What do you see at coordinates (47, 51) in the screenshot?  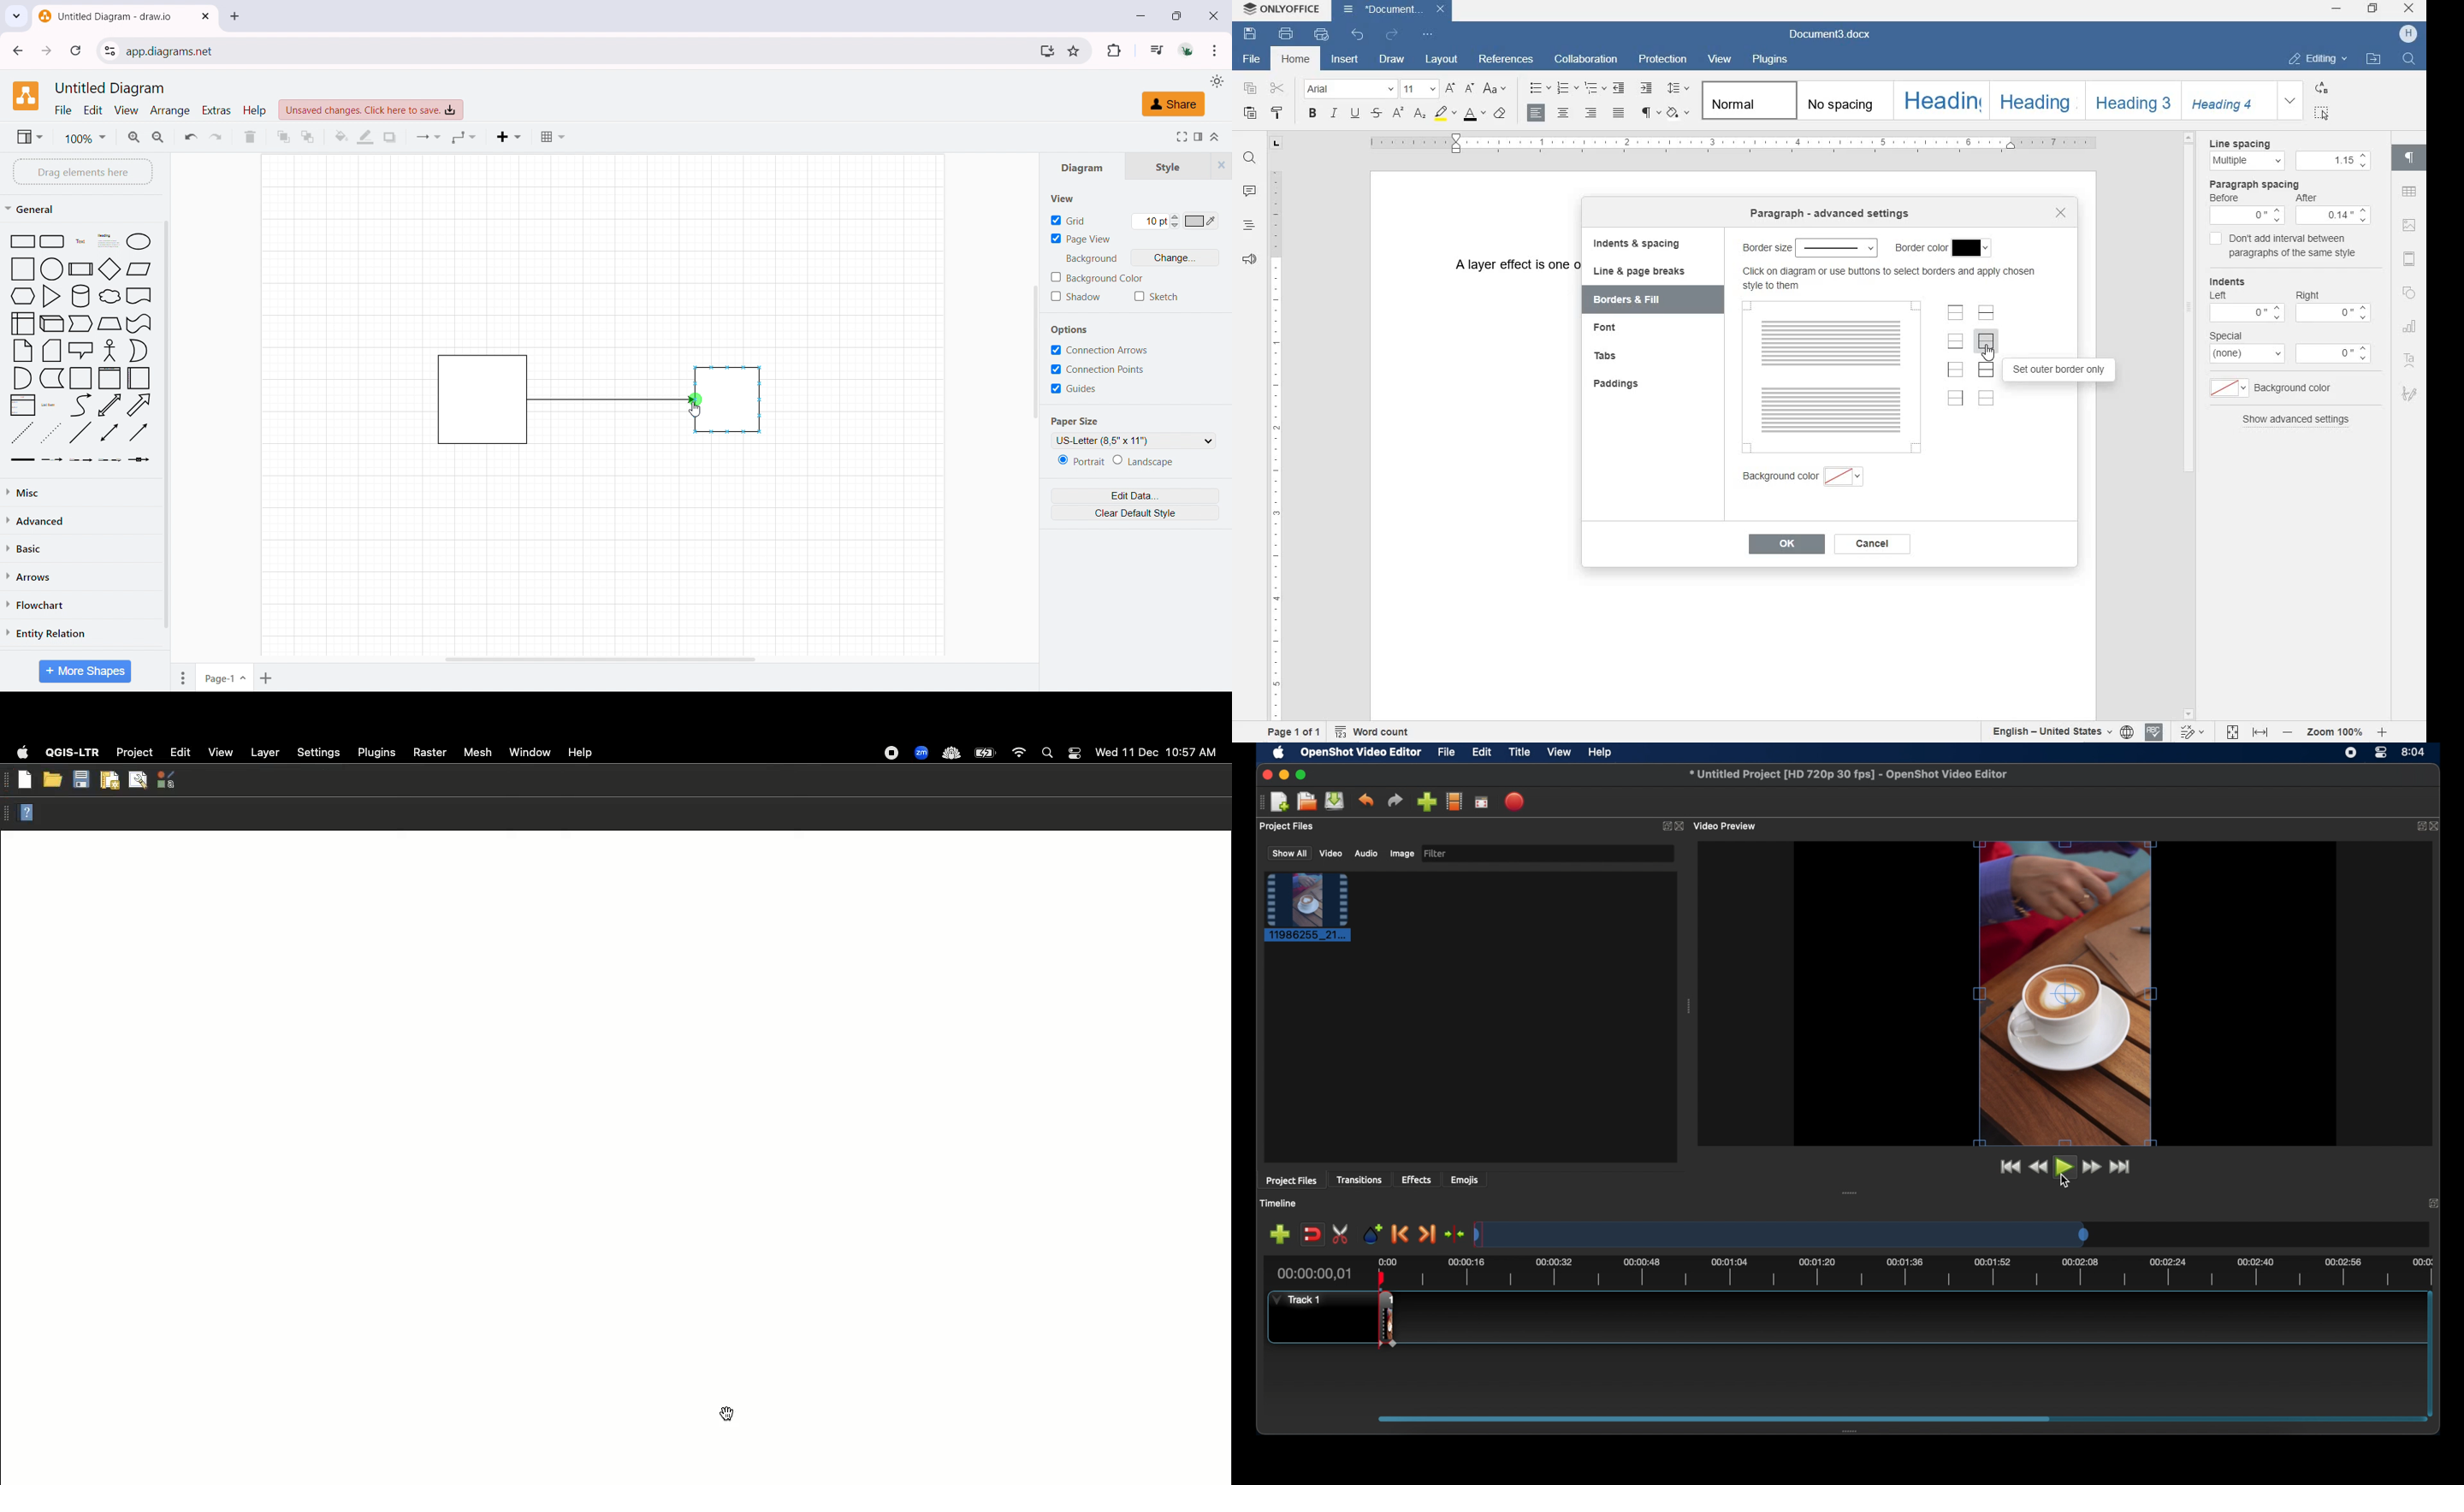 I see `click to go forward, hold to see history` at bounding box center [47, 51].